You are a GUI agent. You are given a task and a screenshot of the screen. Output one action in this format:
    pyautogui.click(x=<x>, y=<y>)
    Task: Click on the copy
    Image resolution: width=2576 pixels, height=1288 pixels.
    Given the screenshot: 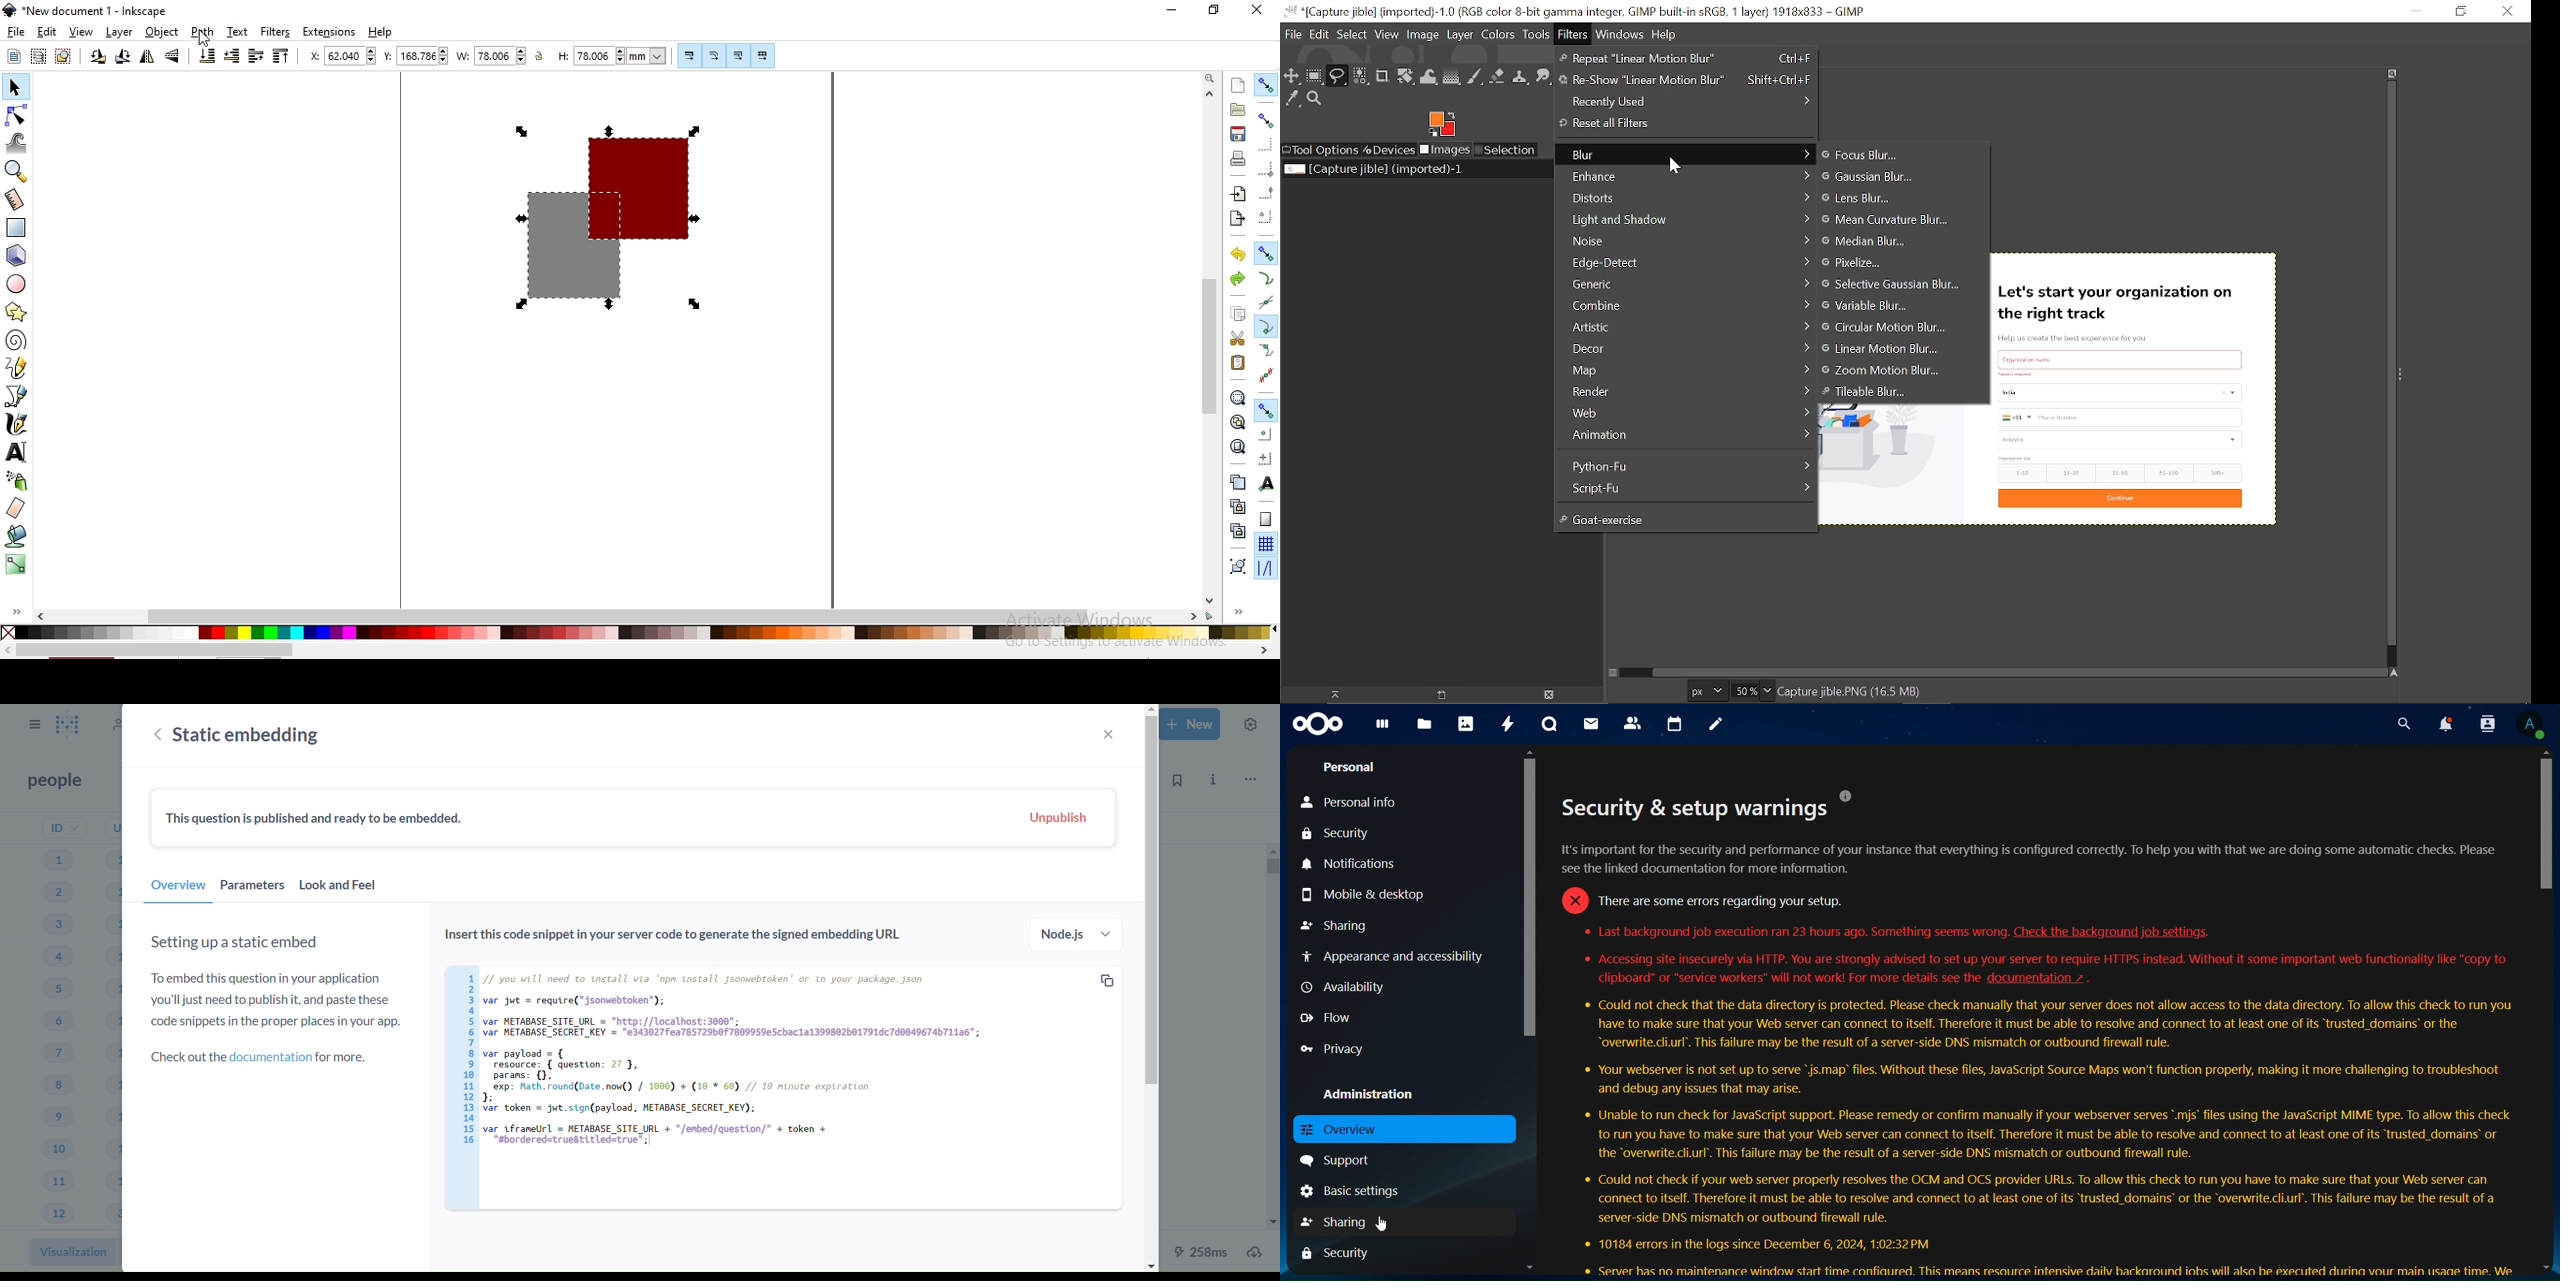 What is the action you would take?
    pyautogui.click(x=1238, y=314)
    